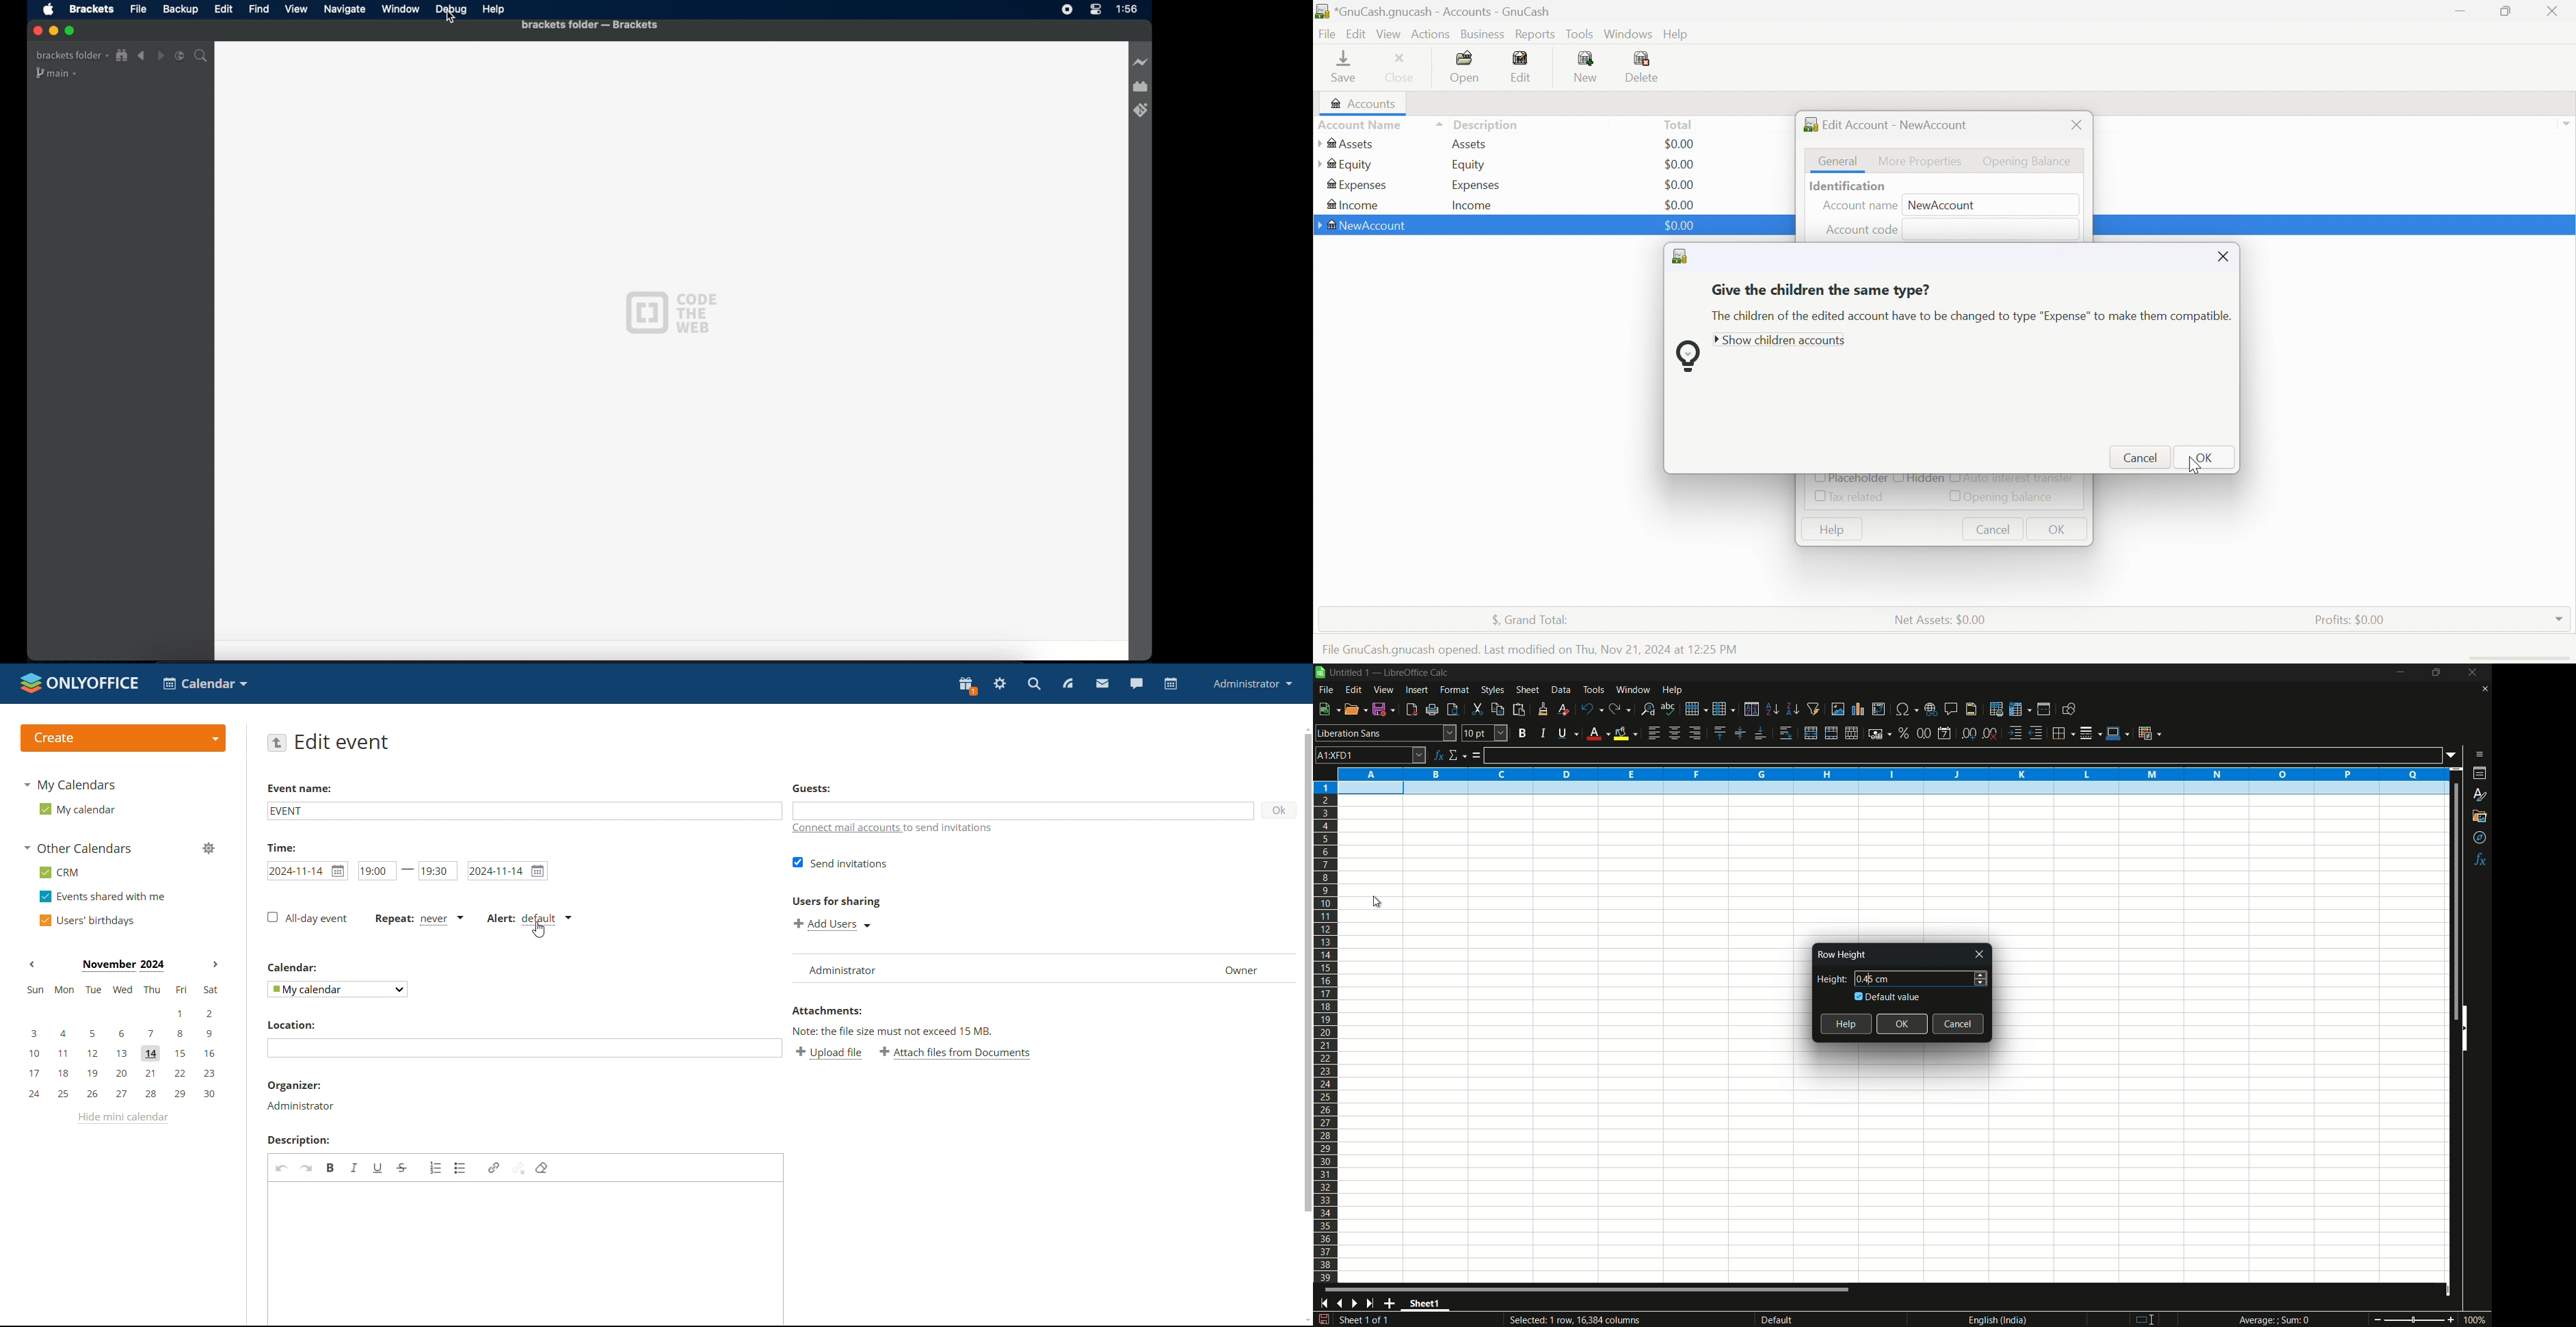  I want to click on decrease indentation, so click(2037, 733).